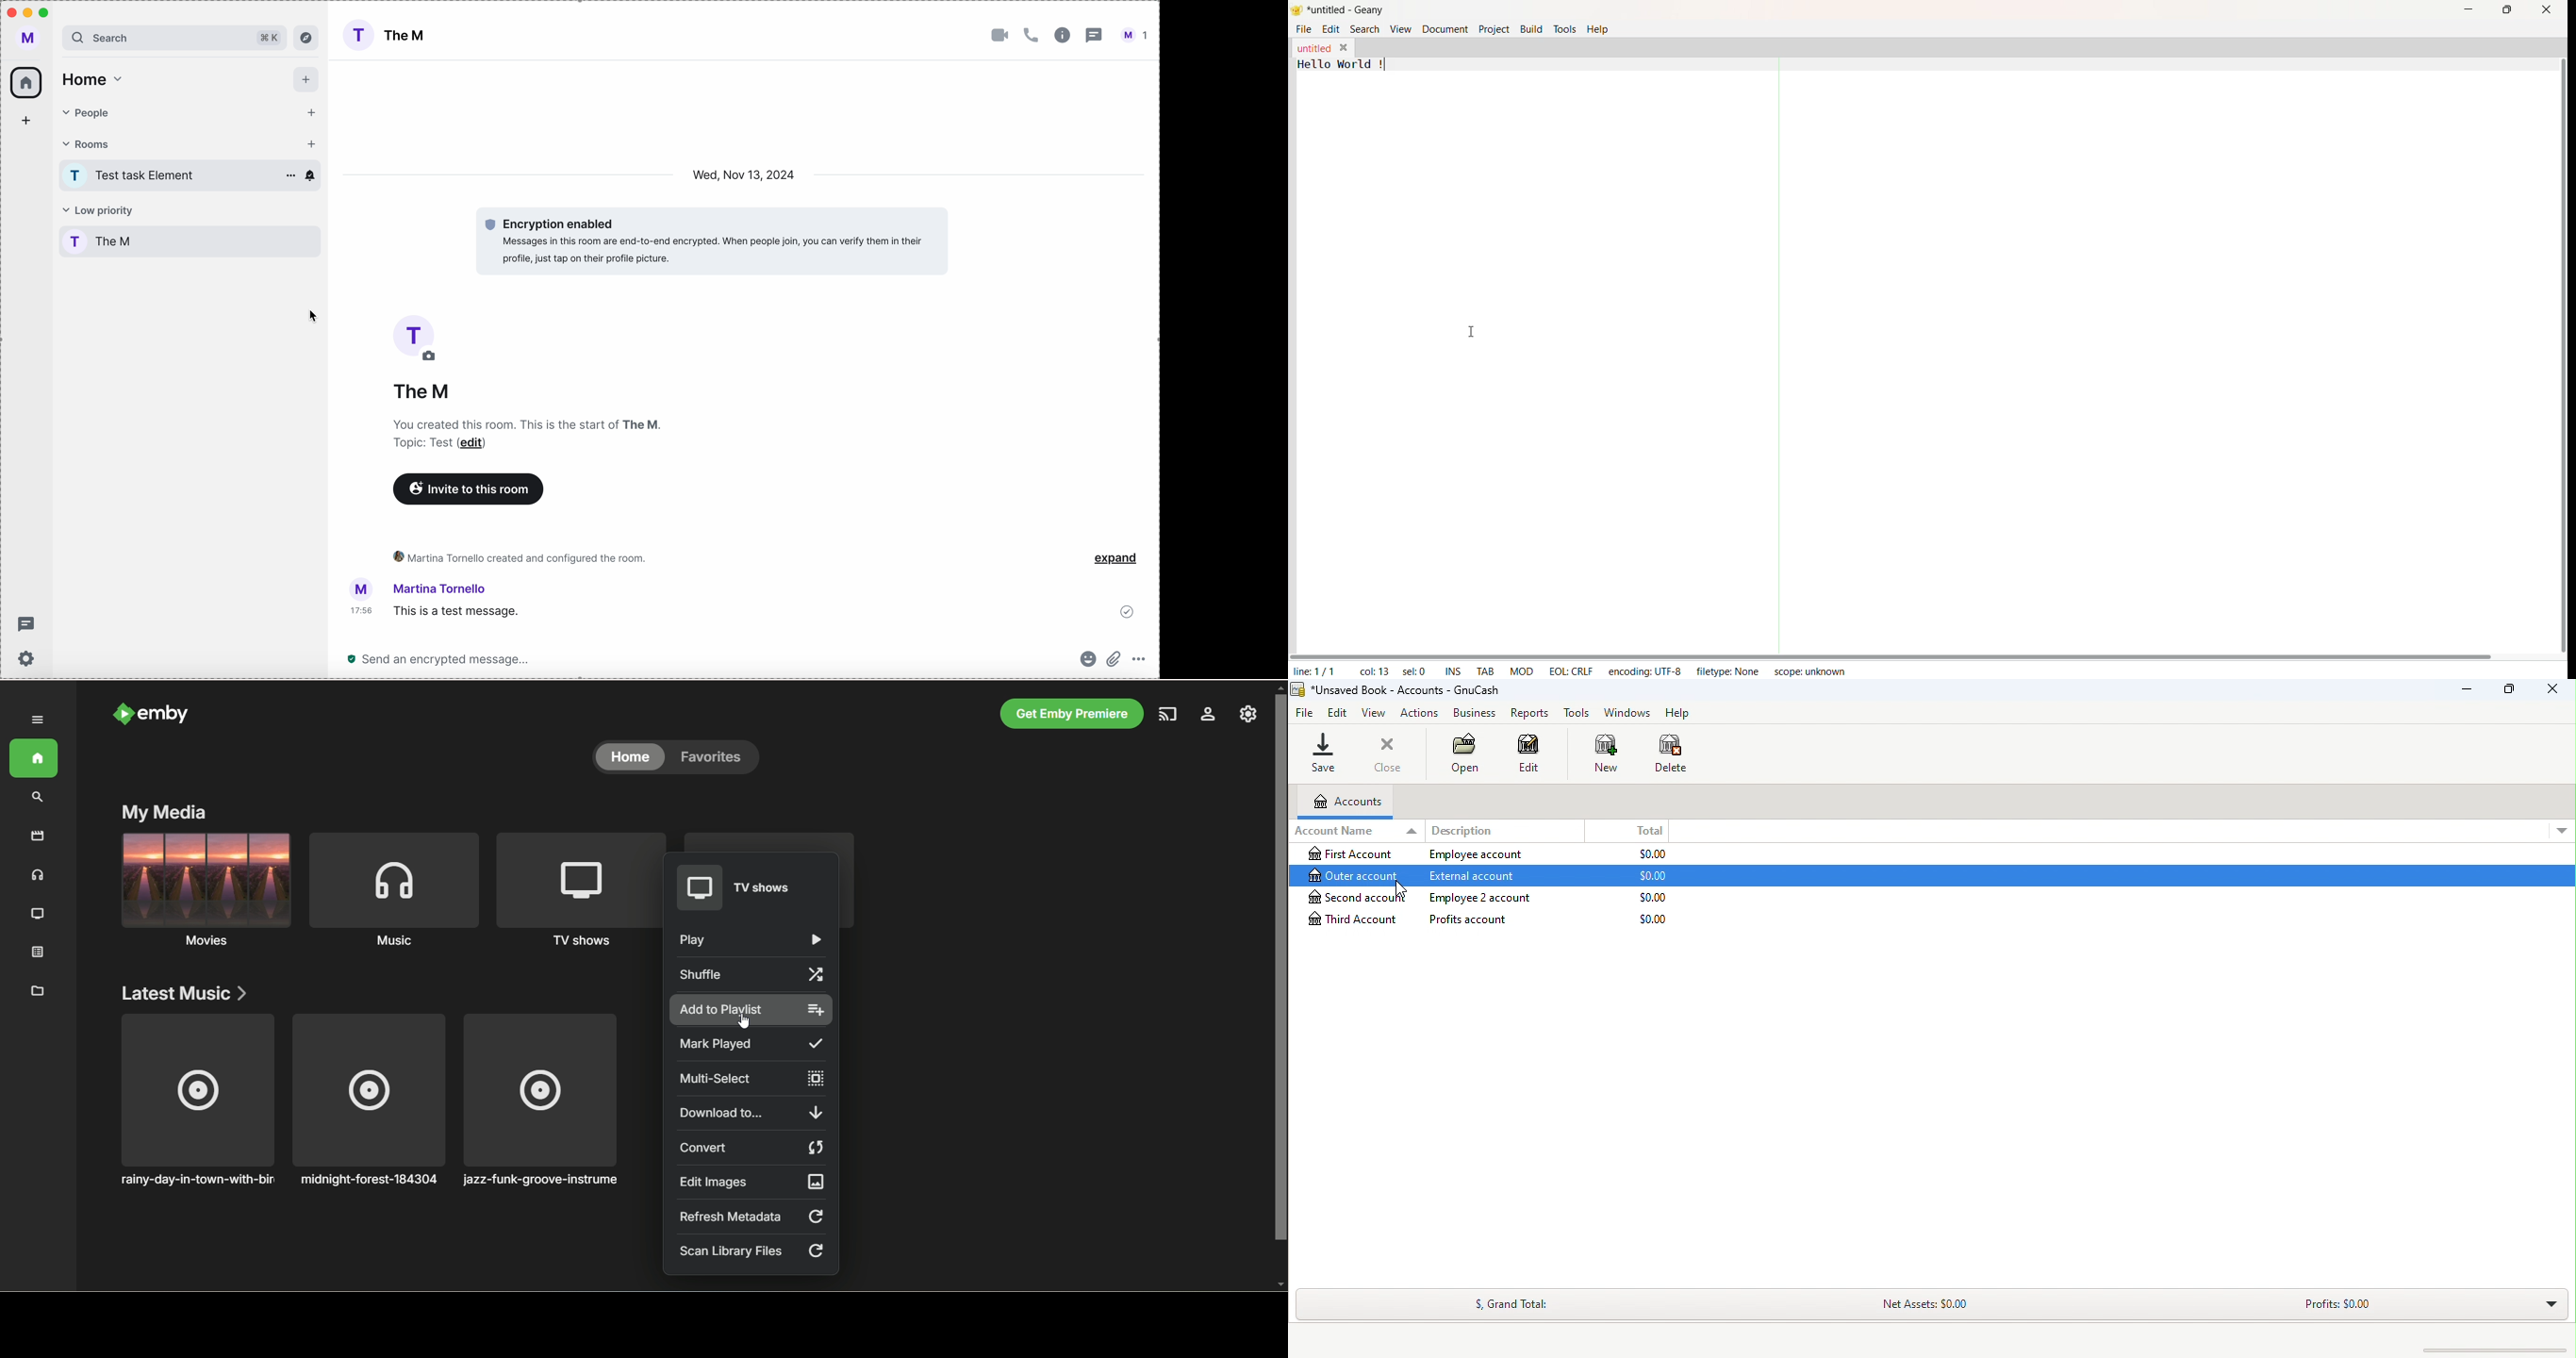 The width and height of the screenshot is (2576, 1372). Describe the element at coordinates (311, 145) in the screenshot. I see `add` at that location.